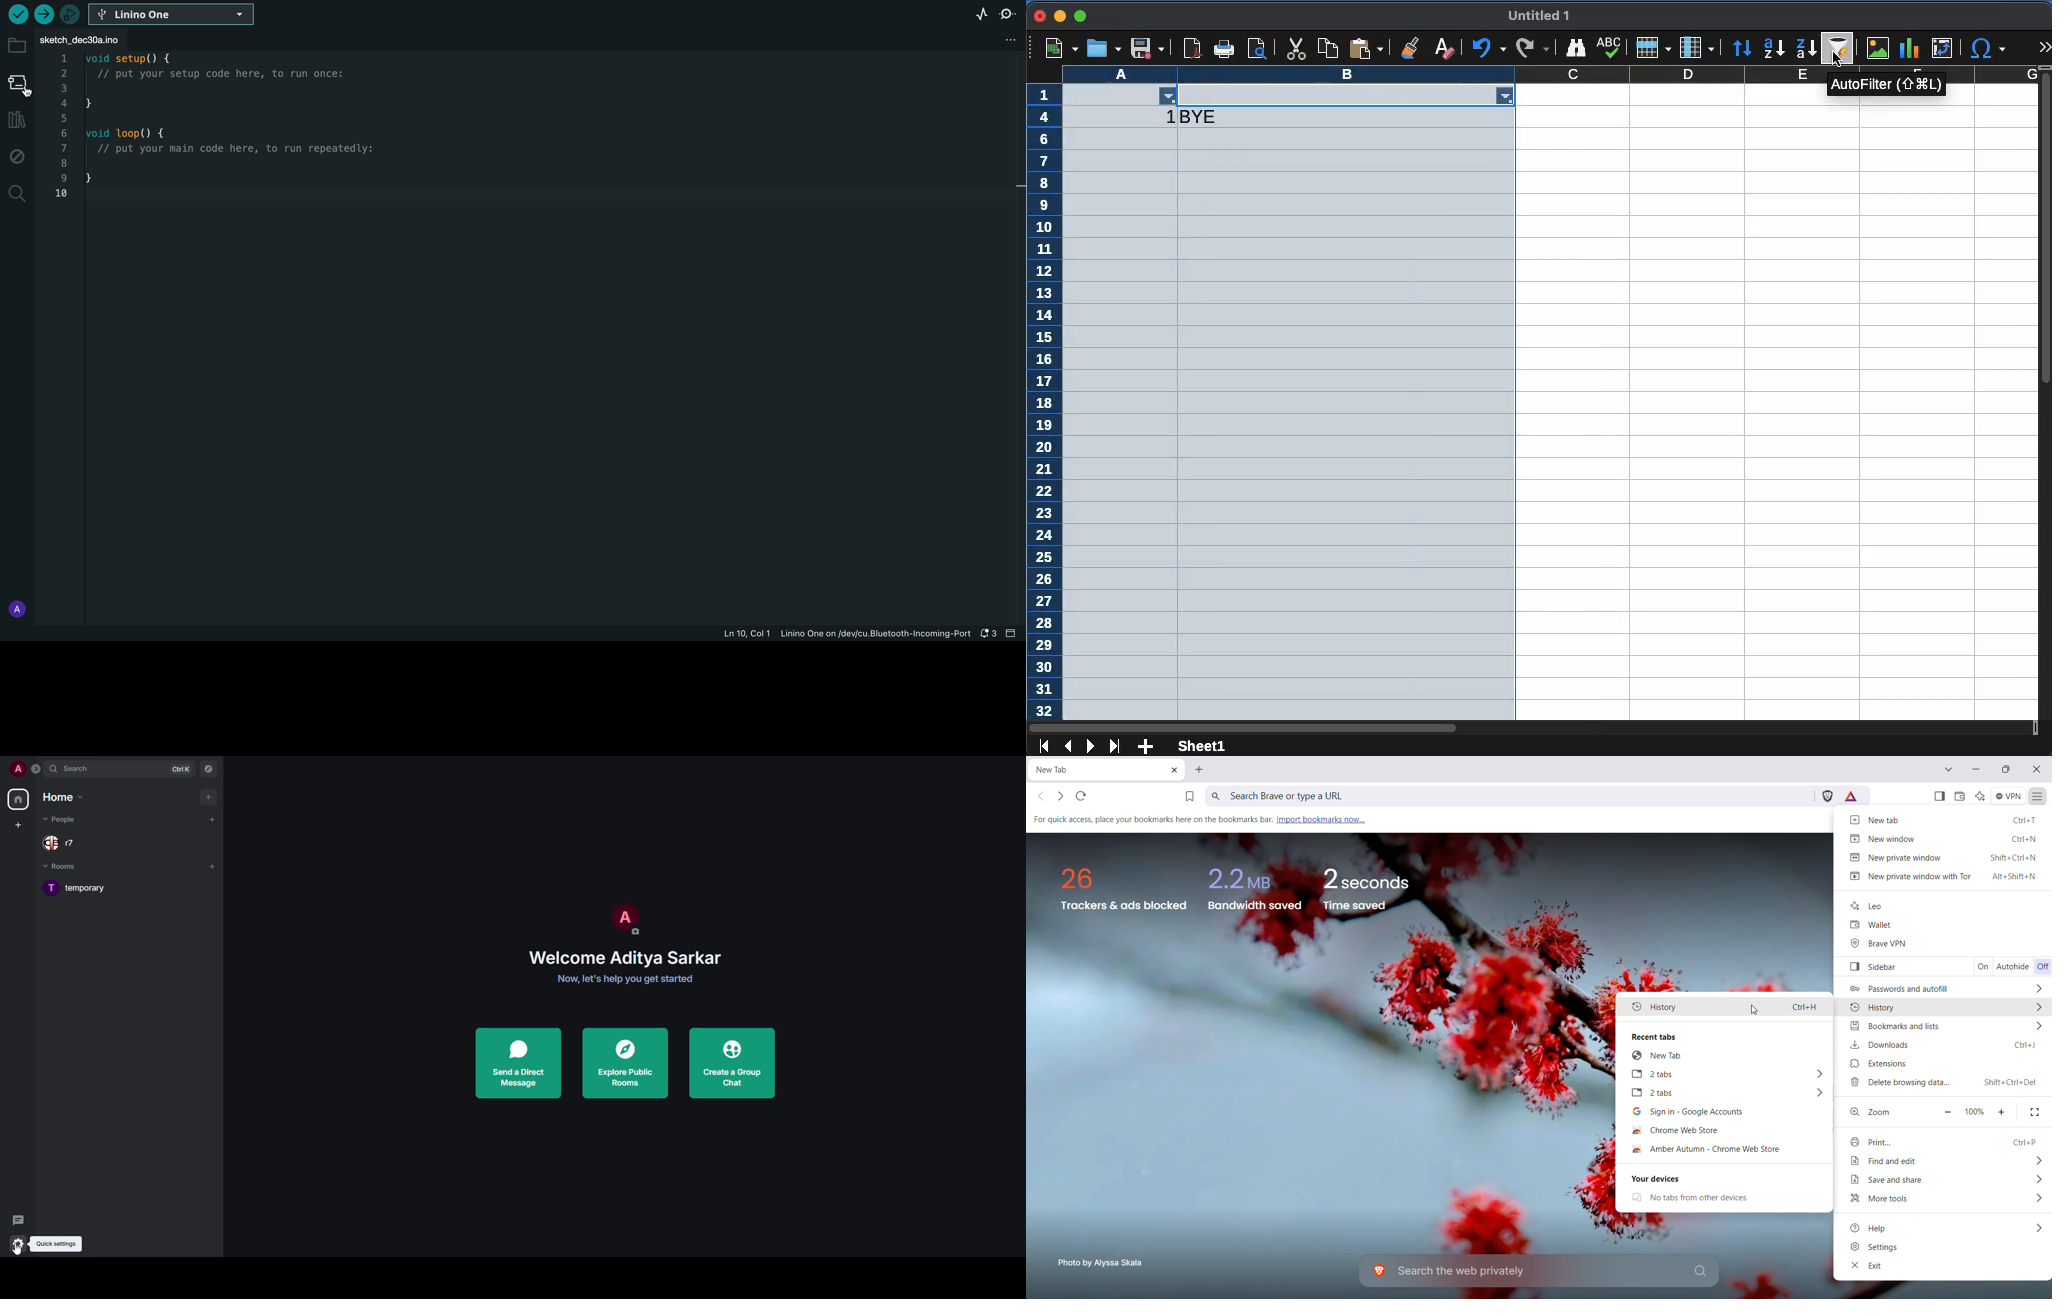 This screenshot has height=1316, width=2072. Describe the element at coordinates (1188, 796) in the screenshot. I see `Bookmark this page` at that location.